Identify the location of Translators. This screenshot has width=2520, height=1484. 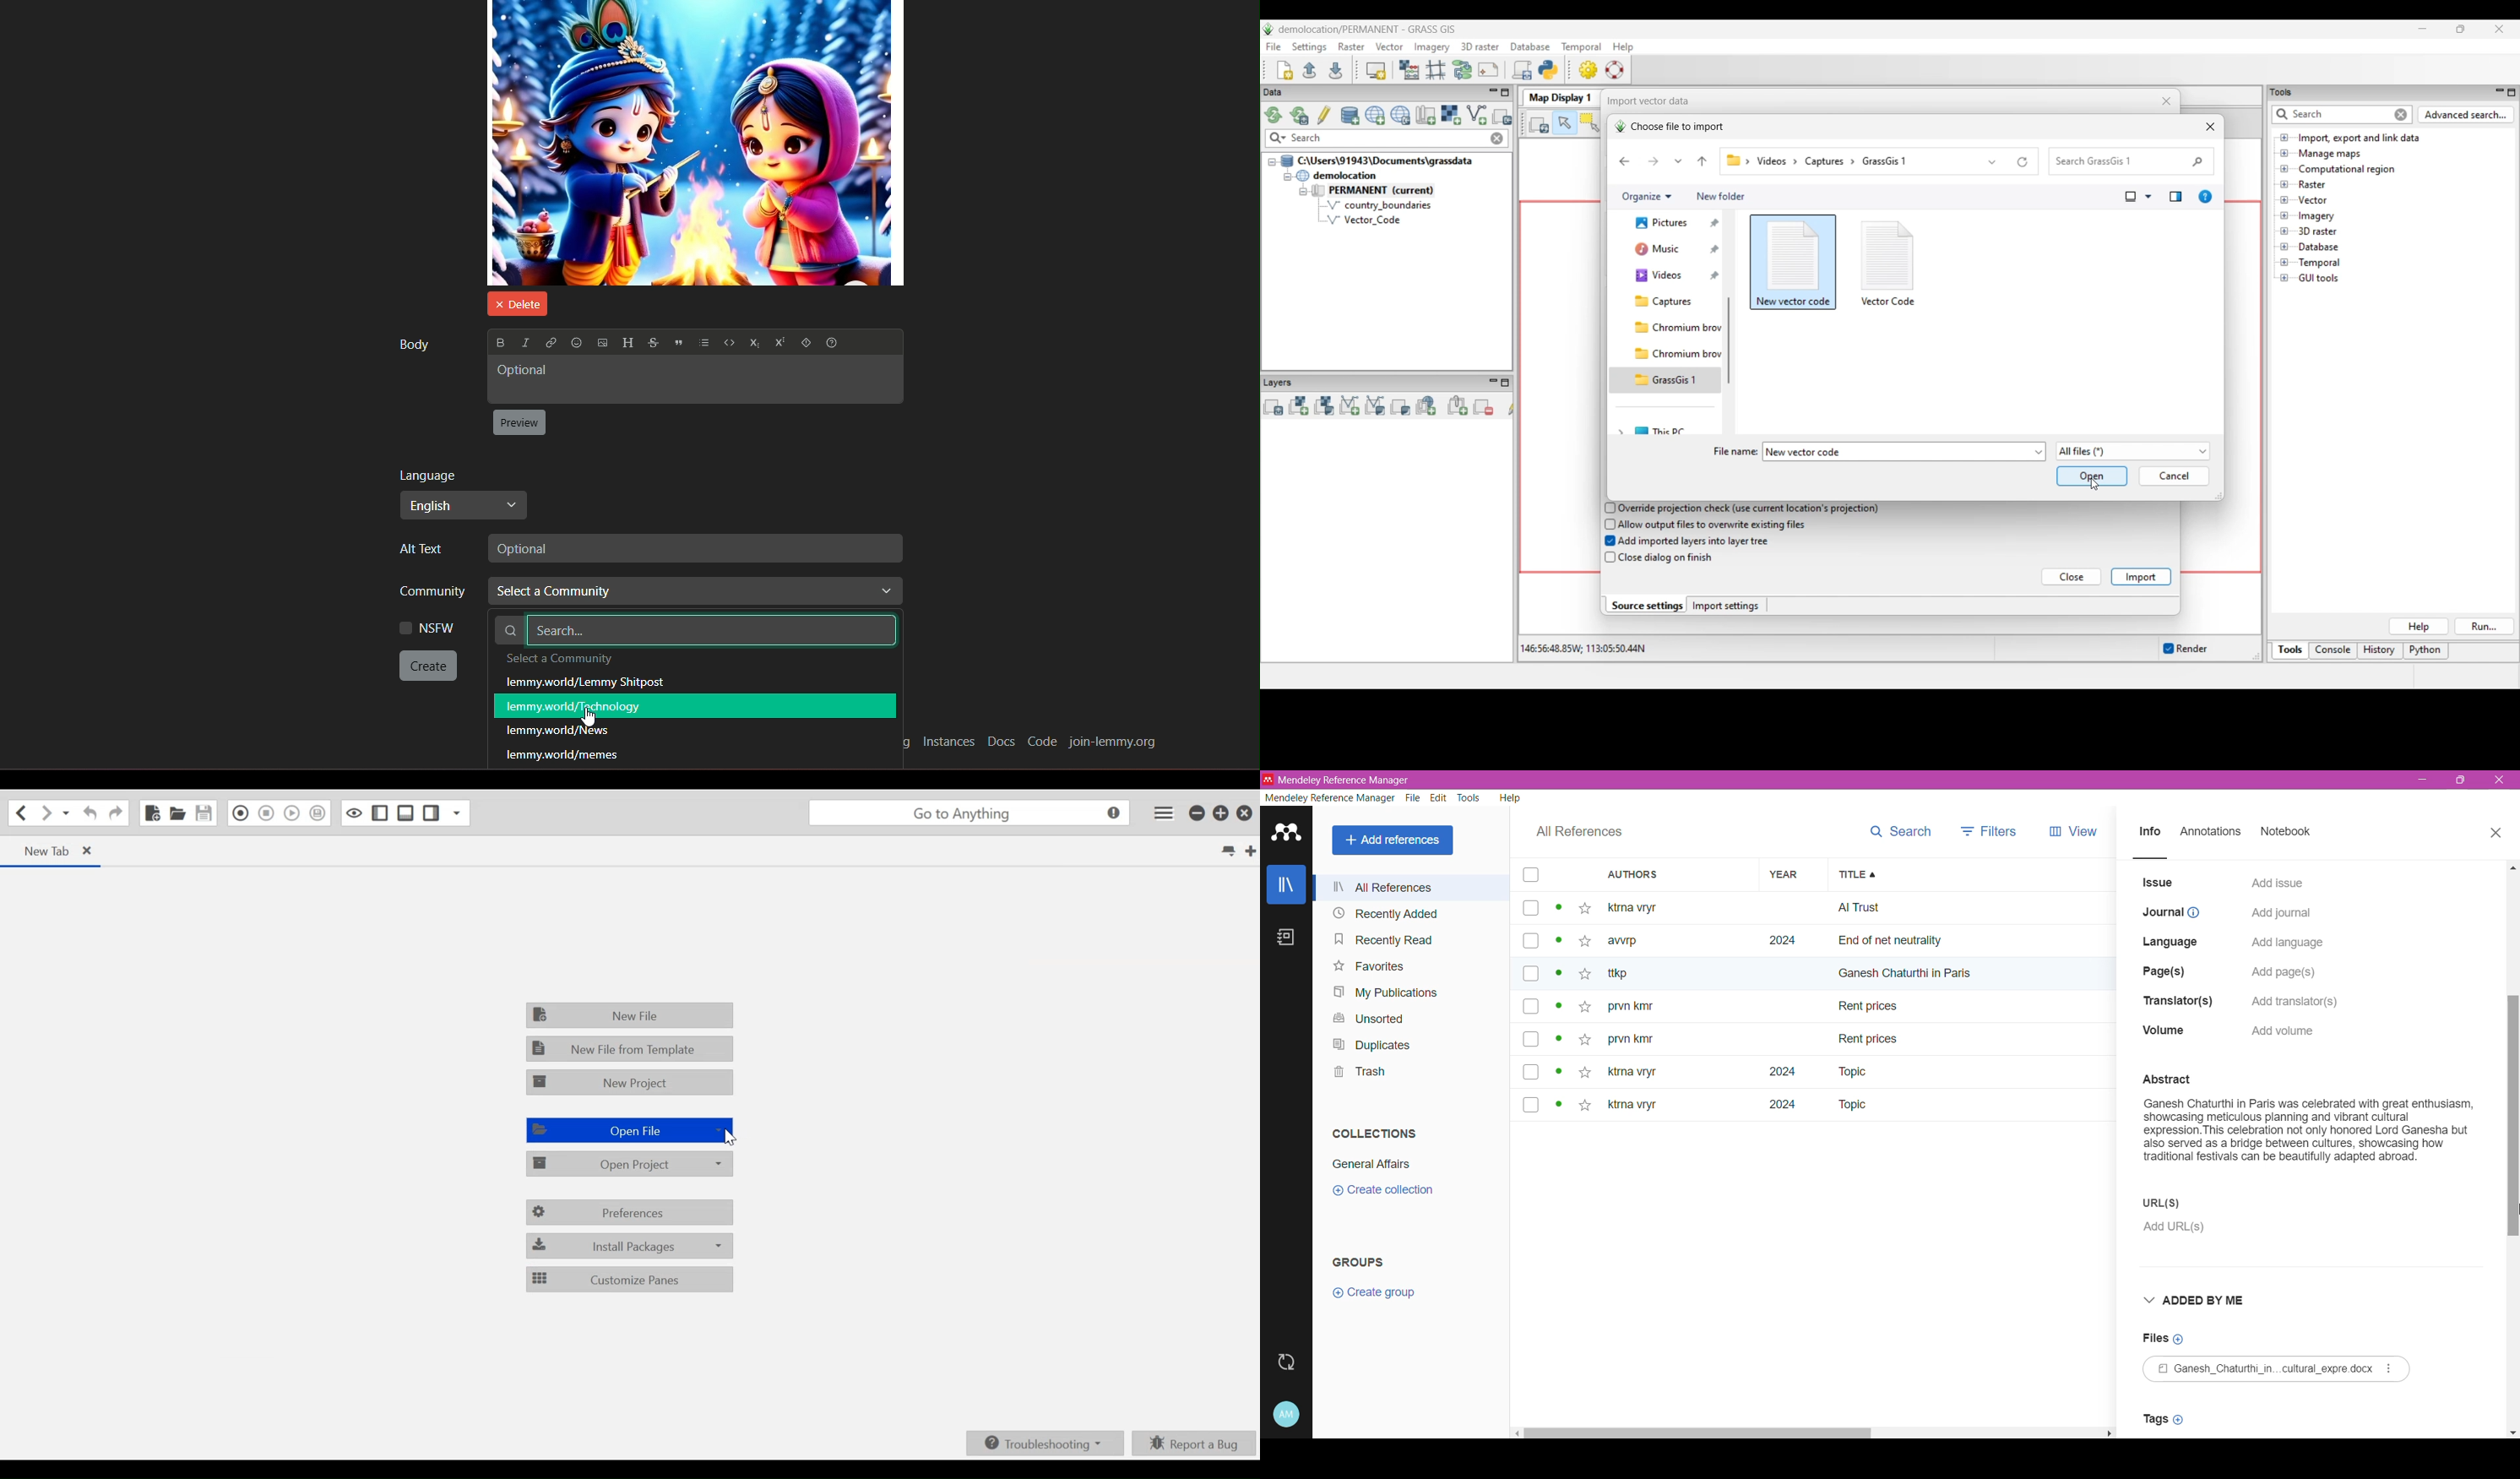
(2174, 1002).